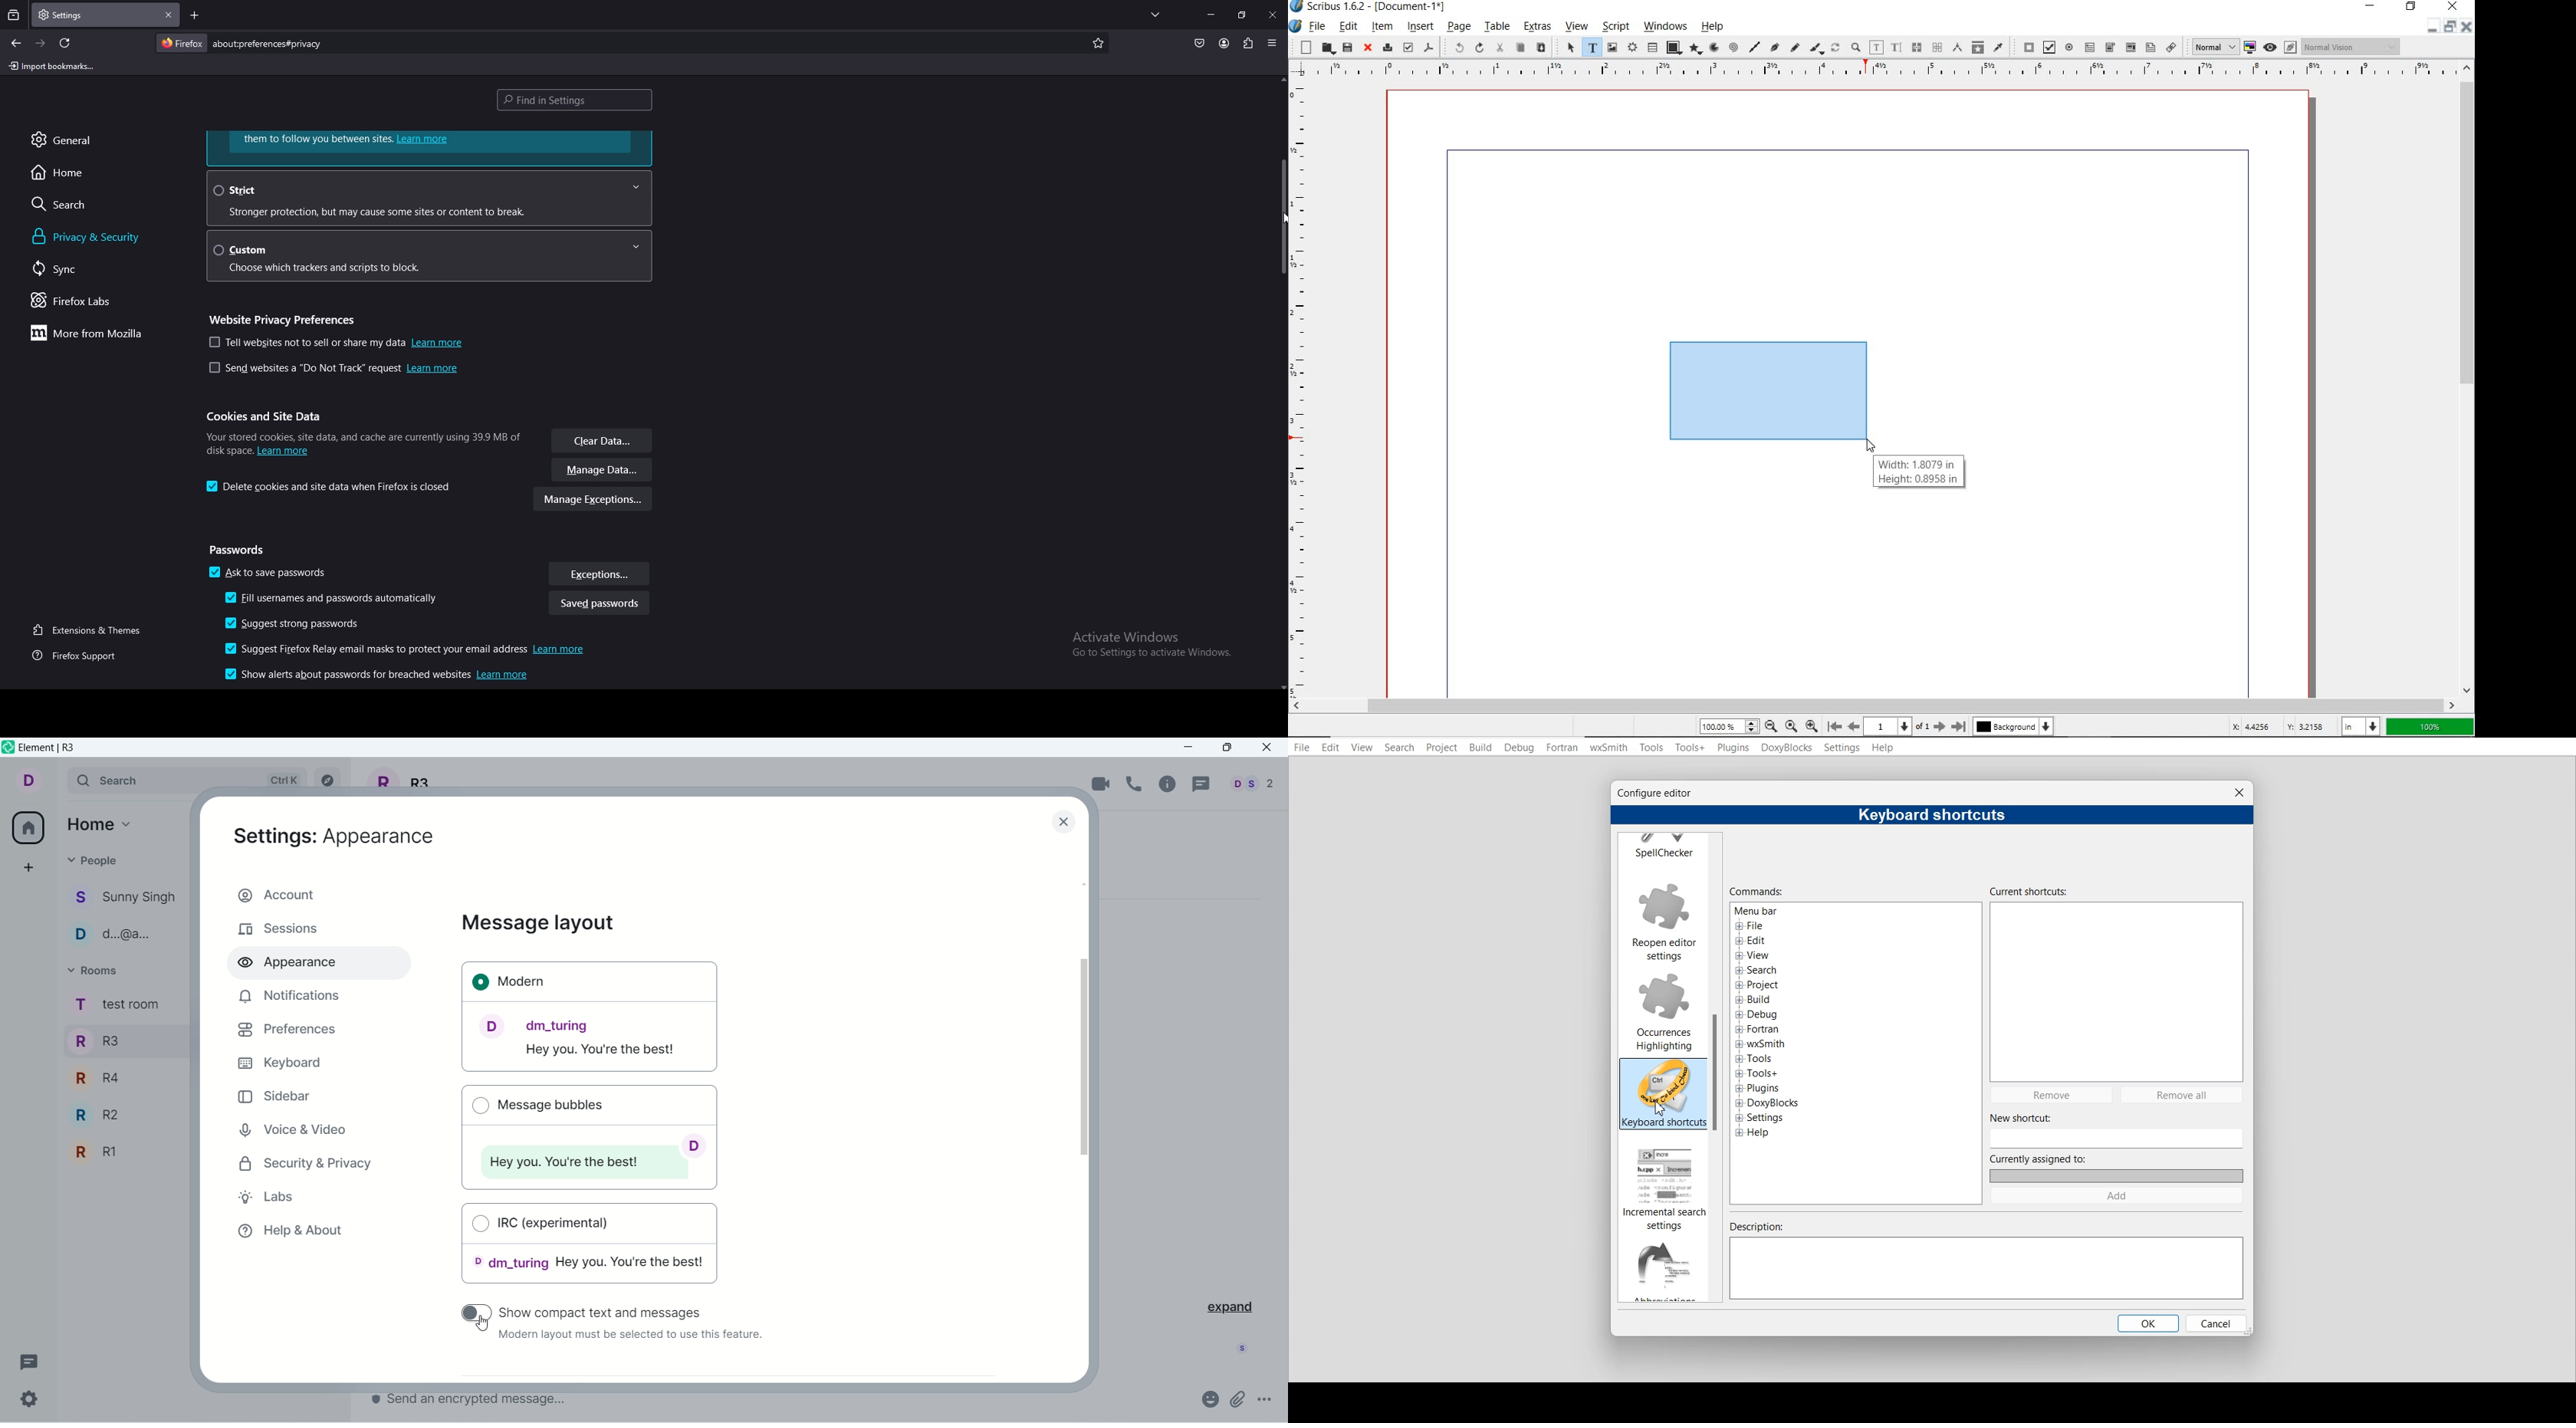 The width and height of the screenshot is (2576, 1428). Describe the element at coordinates (193, 15) in the screenshot. I see `add tab` at that location.